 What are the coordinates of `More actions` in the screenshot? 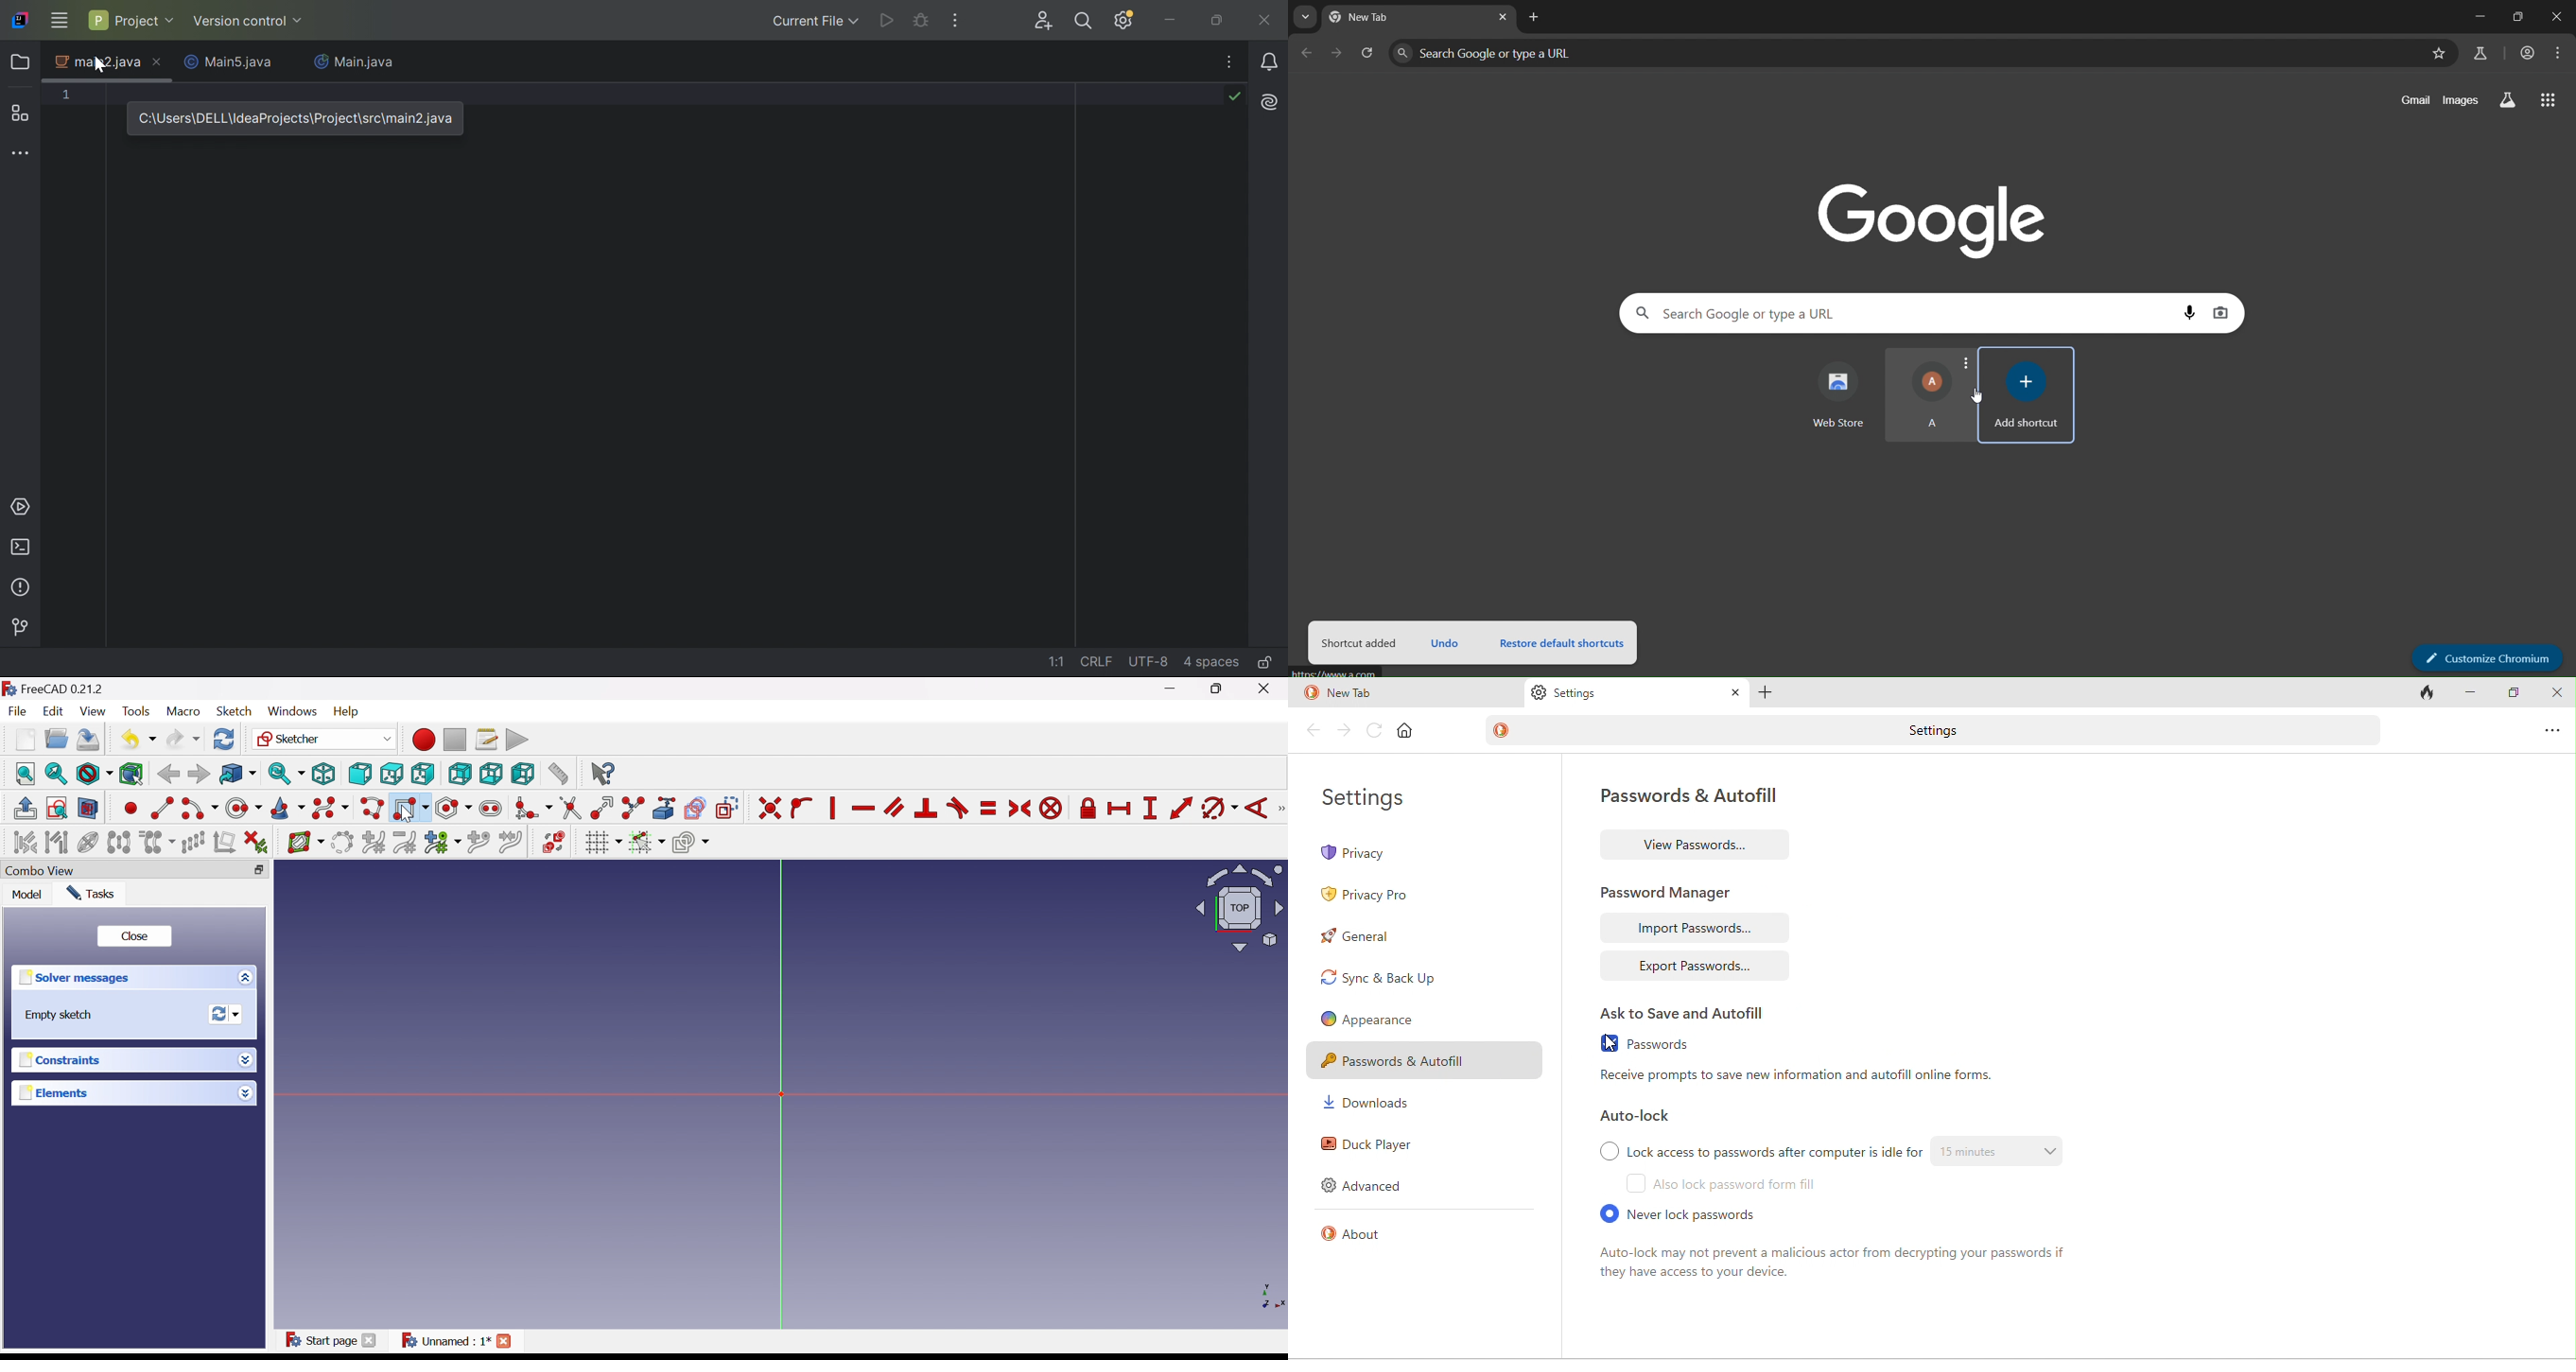 It's located at (953, 20).